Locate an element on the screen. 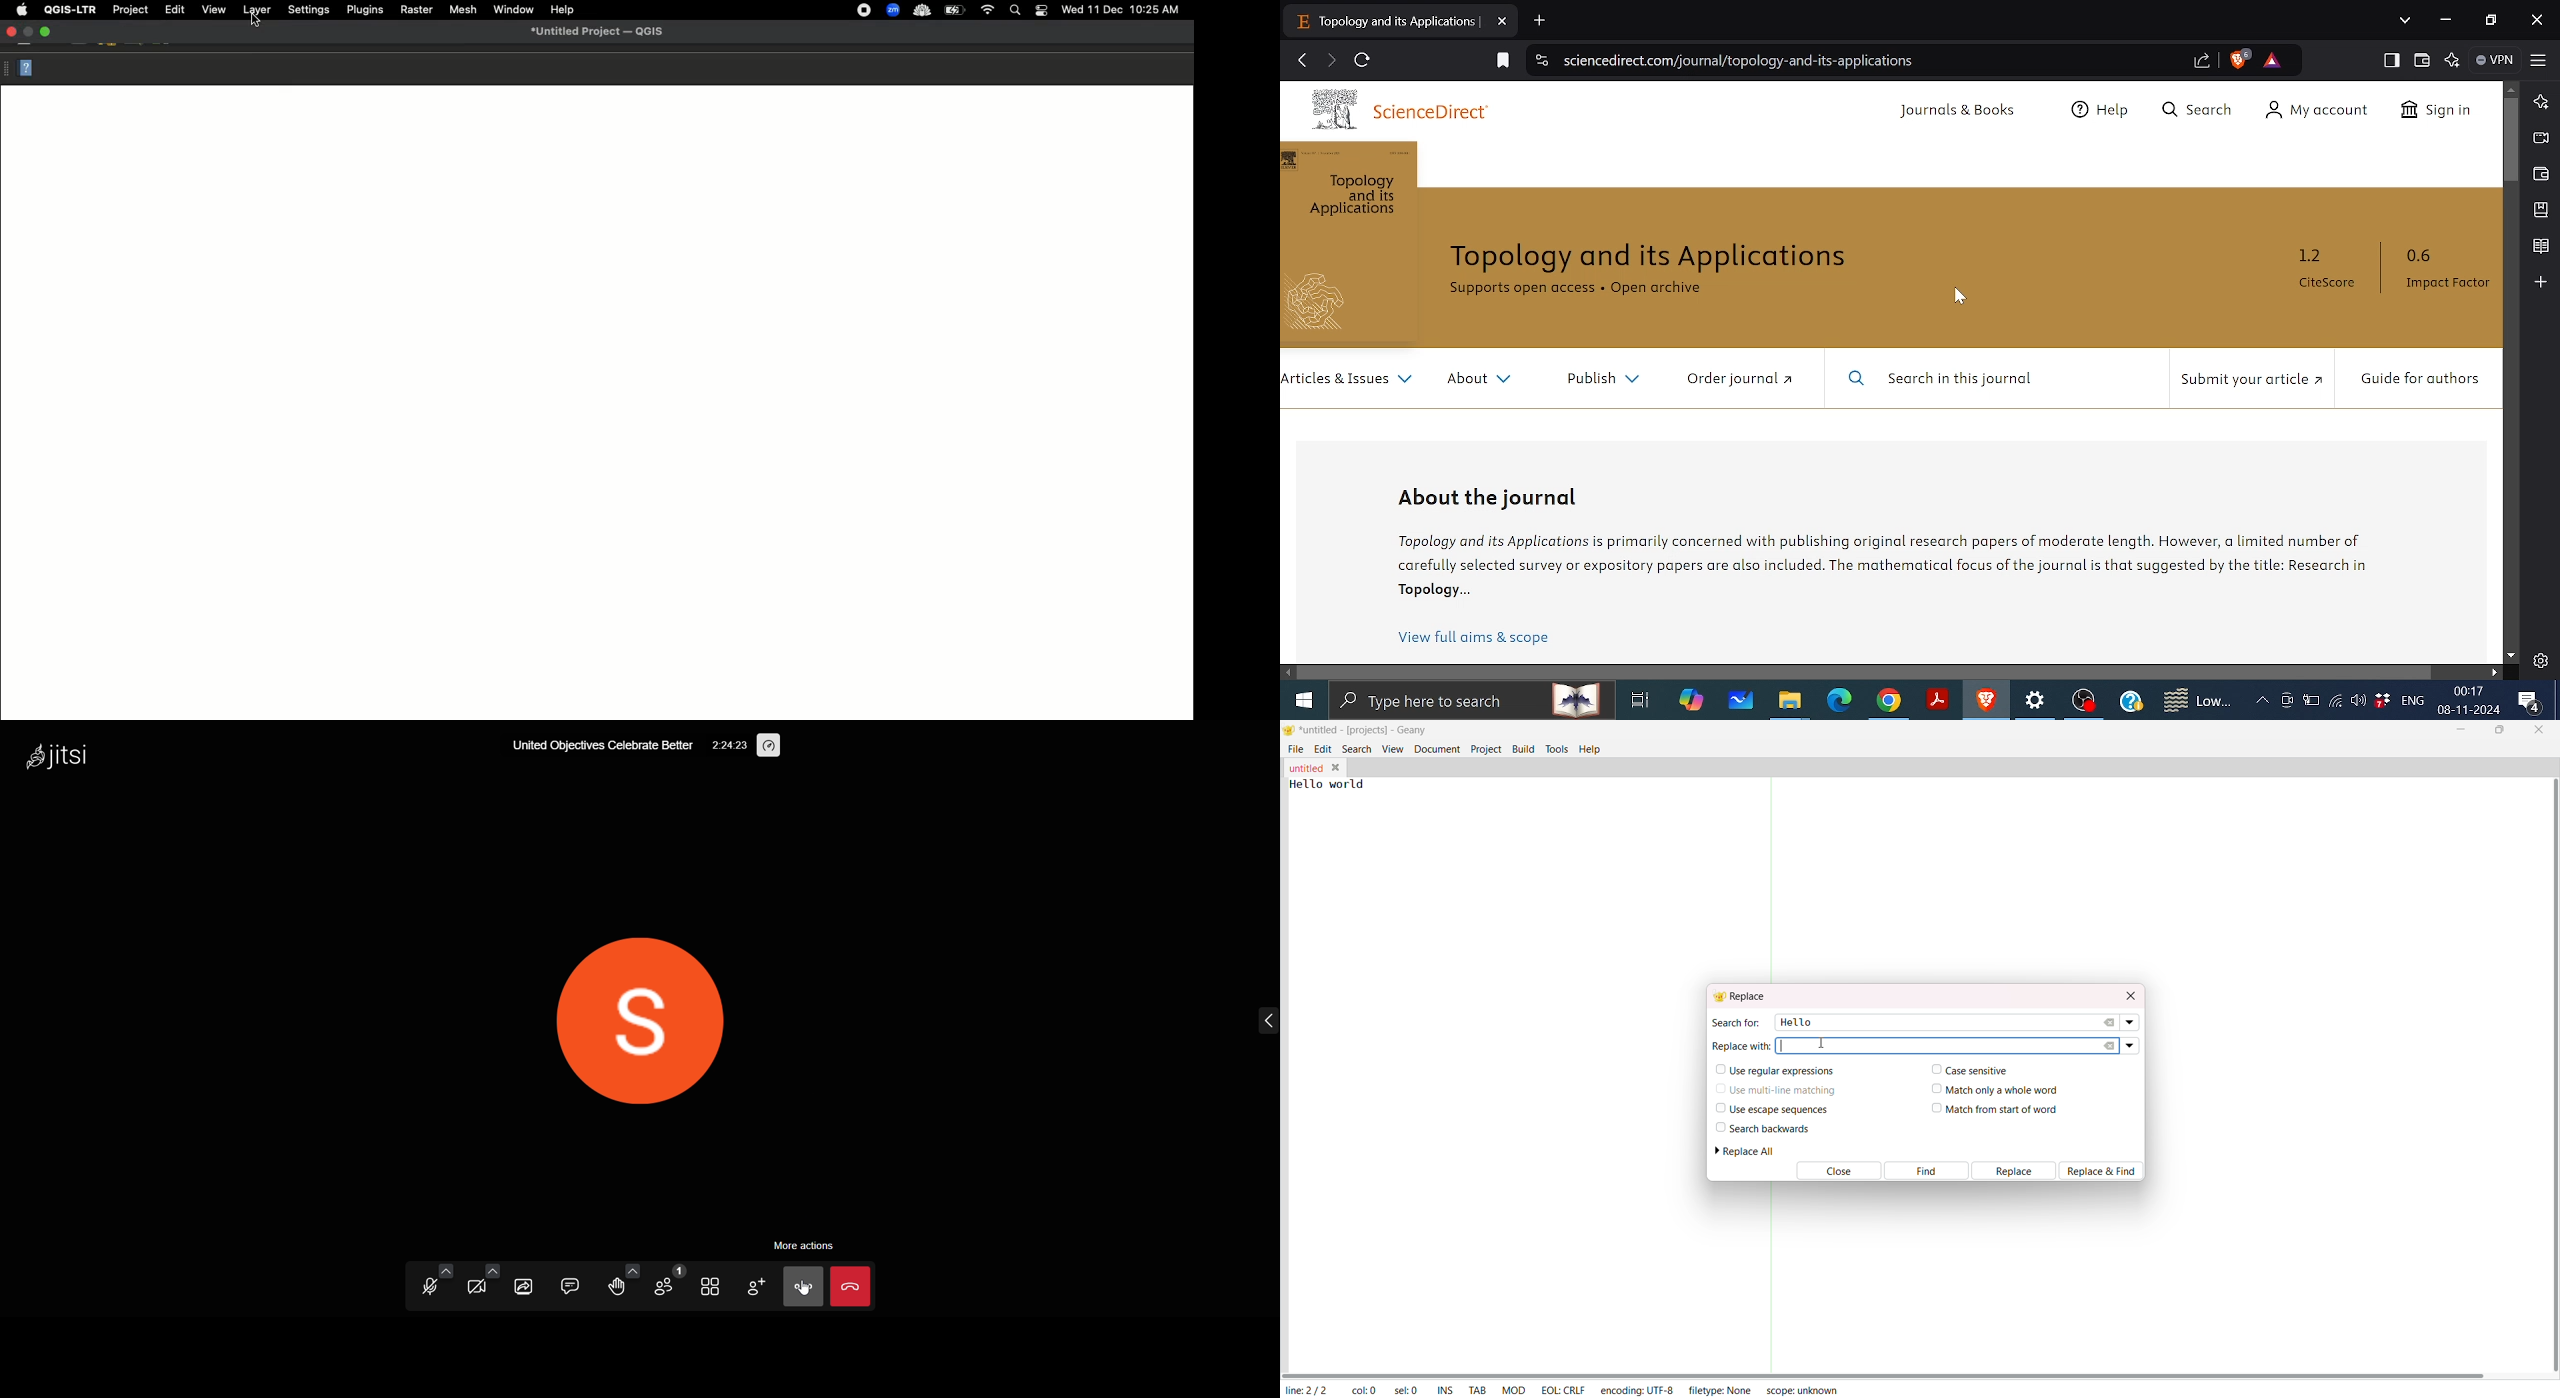 This screenshot has height=1400, width=2576. cloud is located at coordinates (921, 9).